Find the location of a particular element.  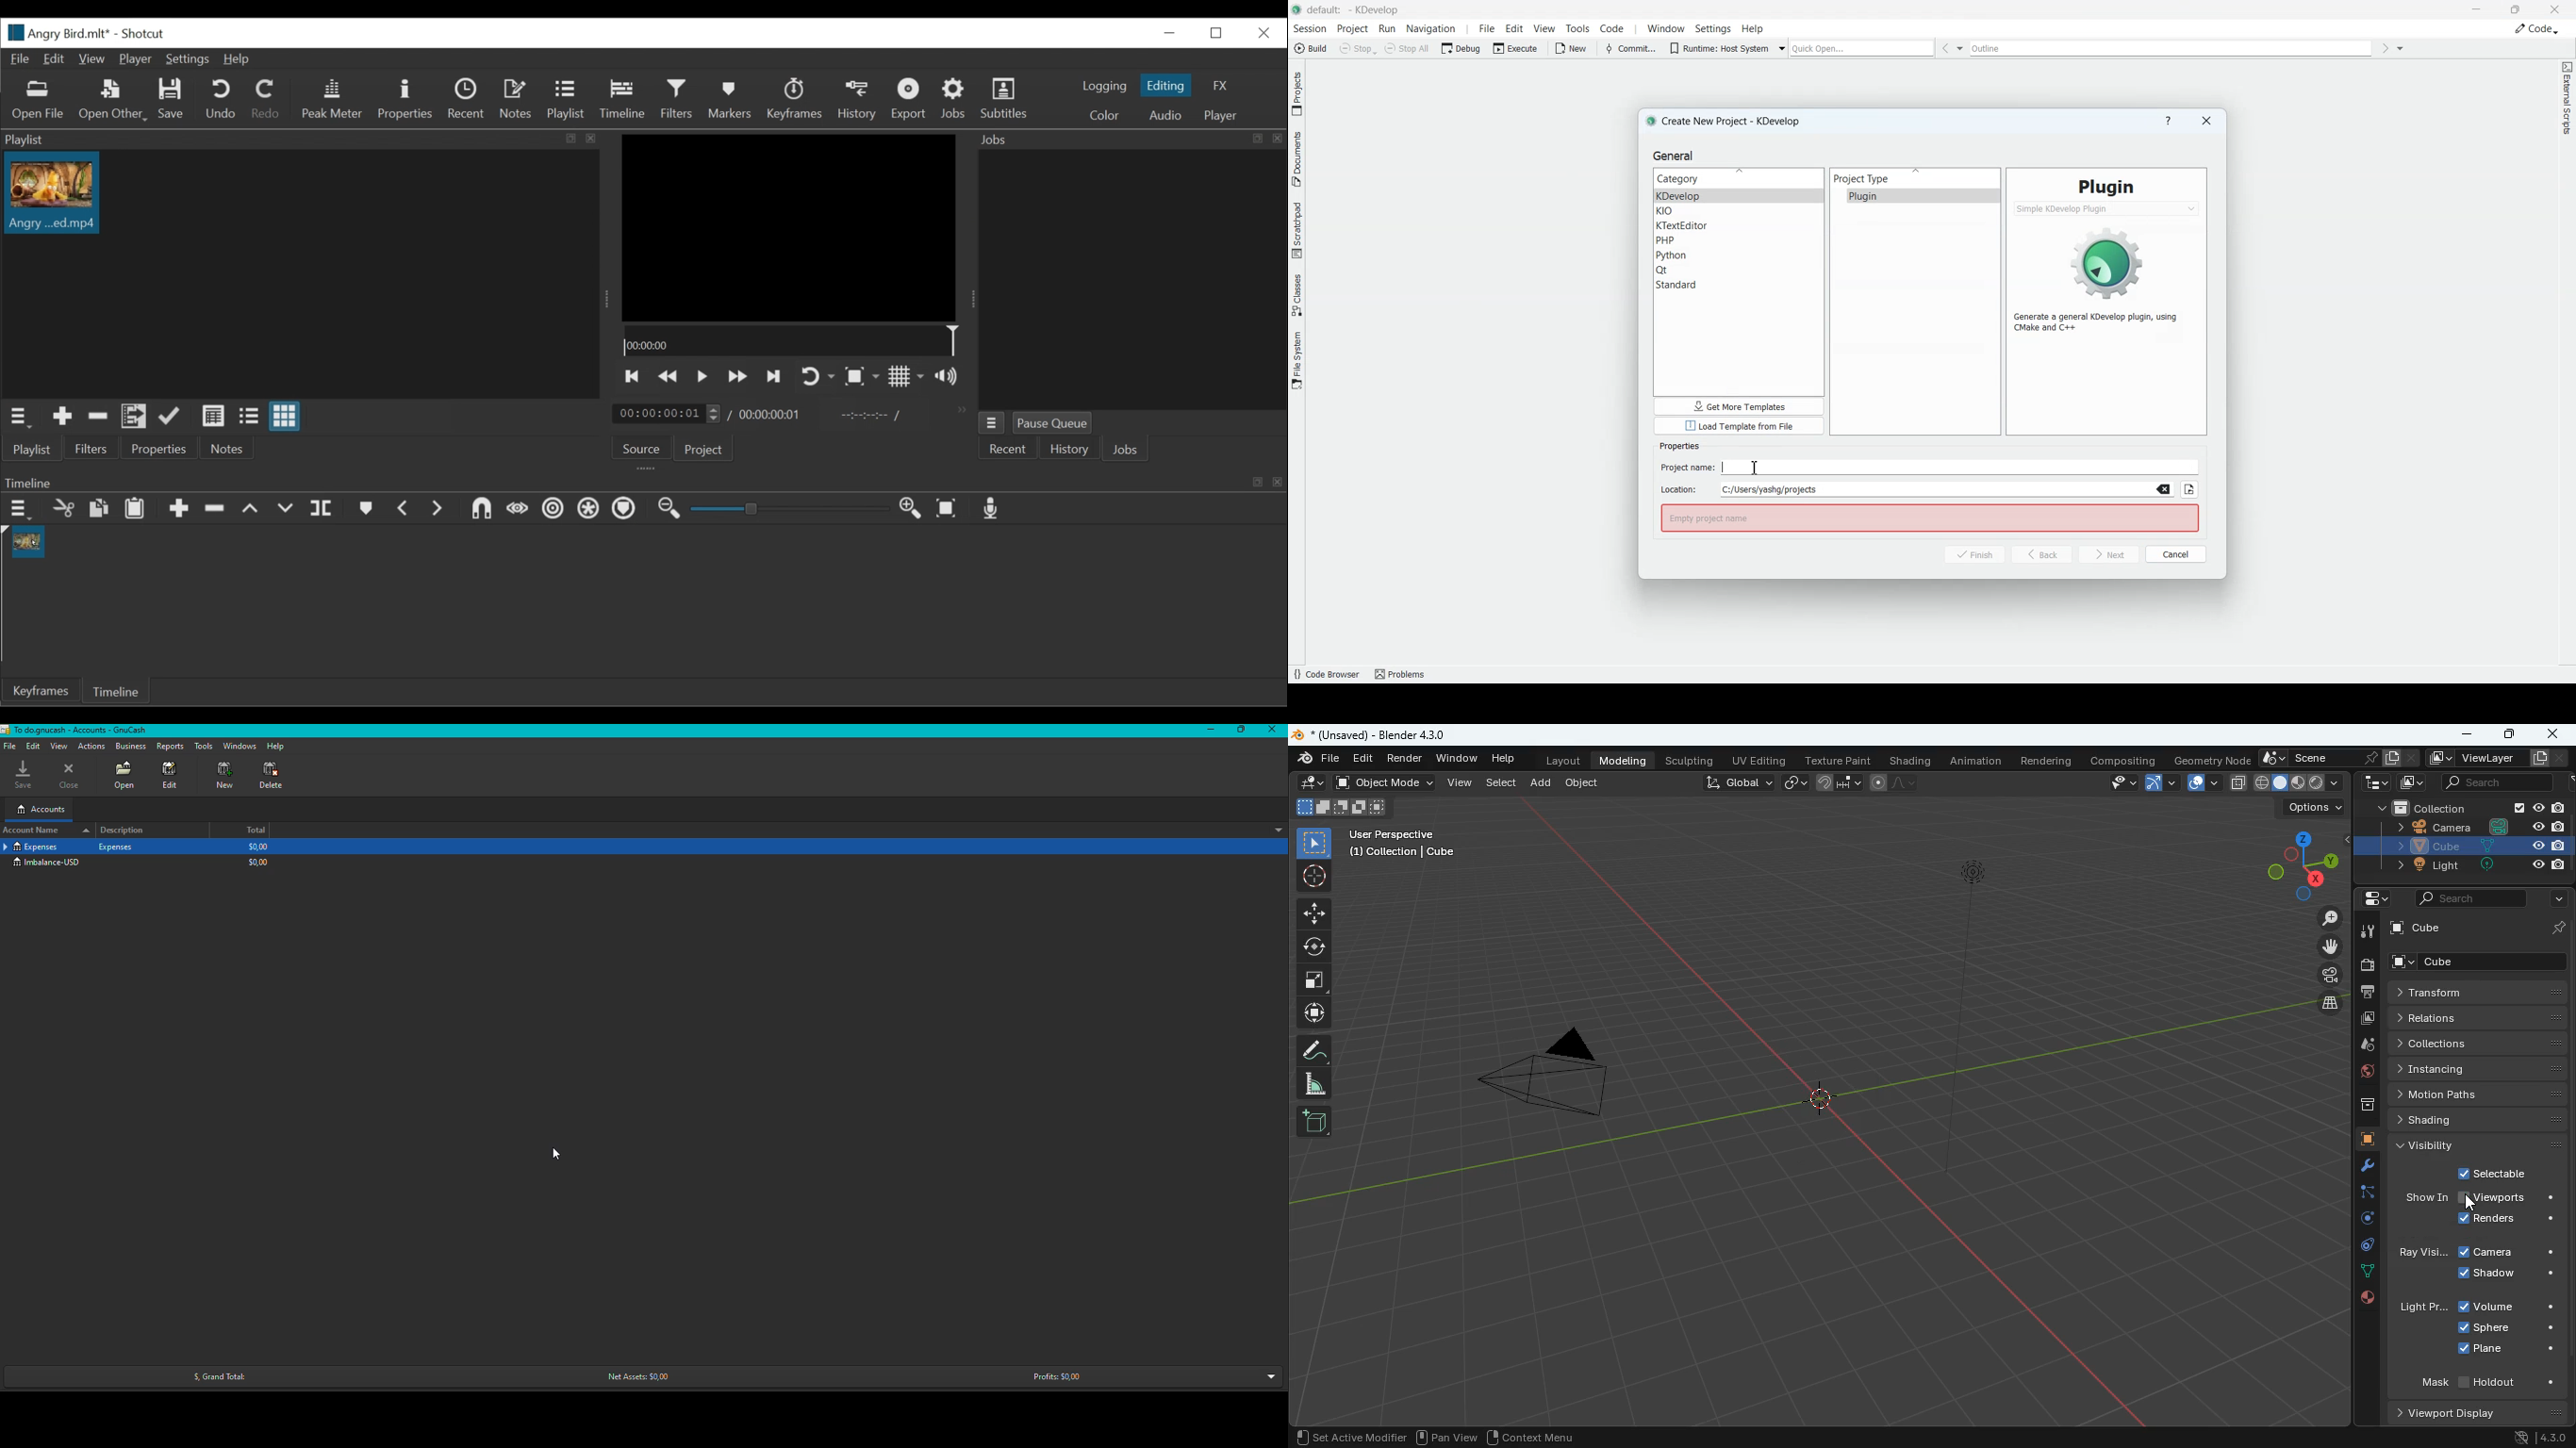

cube is located at coordinates (2361, 1140).